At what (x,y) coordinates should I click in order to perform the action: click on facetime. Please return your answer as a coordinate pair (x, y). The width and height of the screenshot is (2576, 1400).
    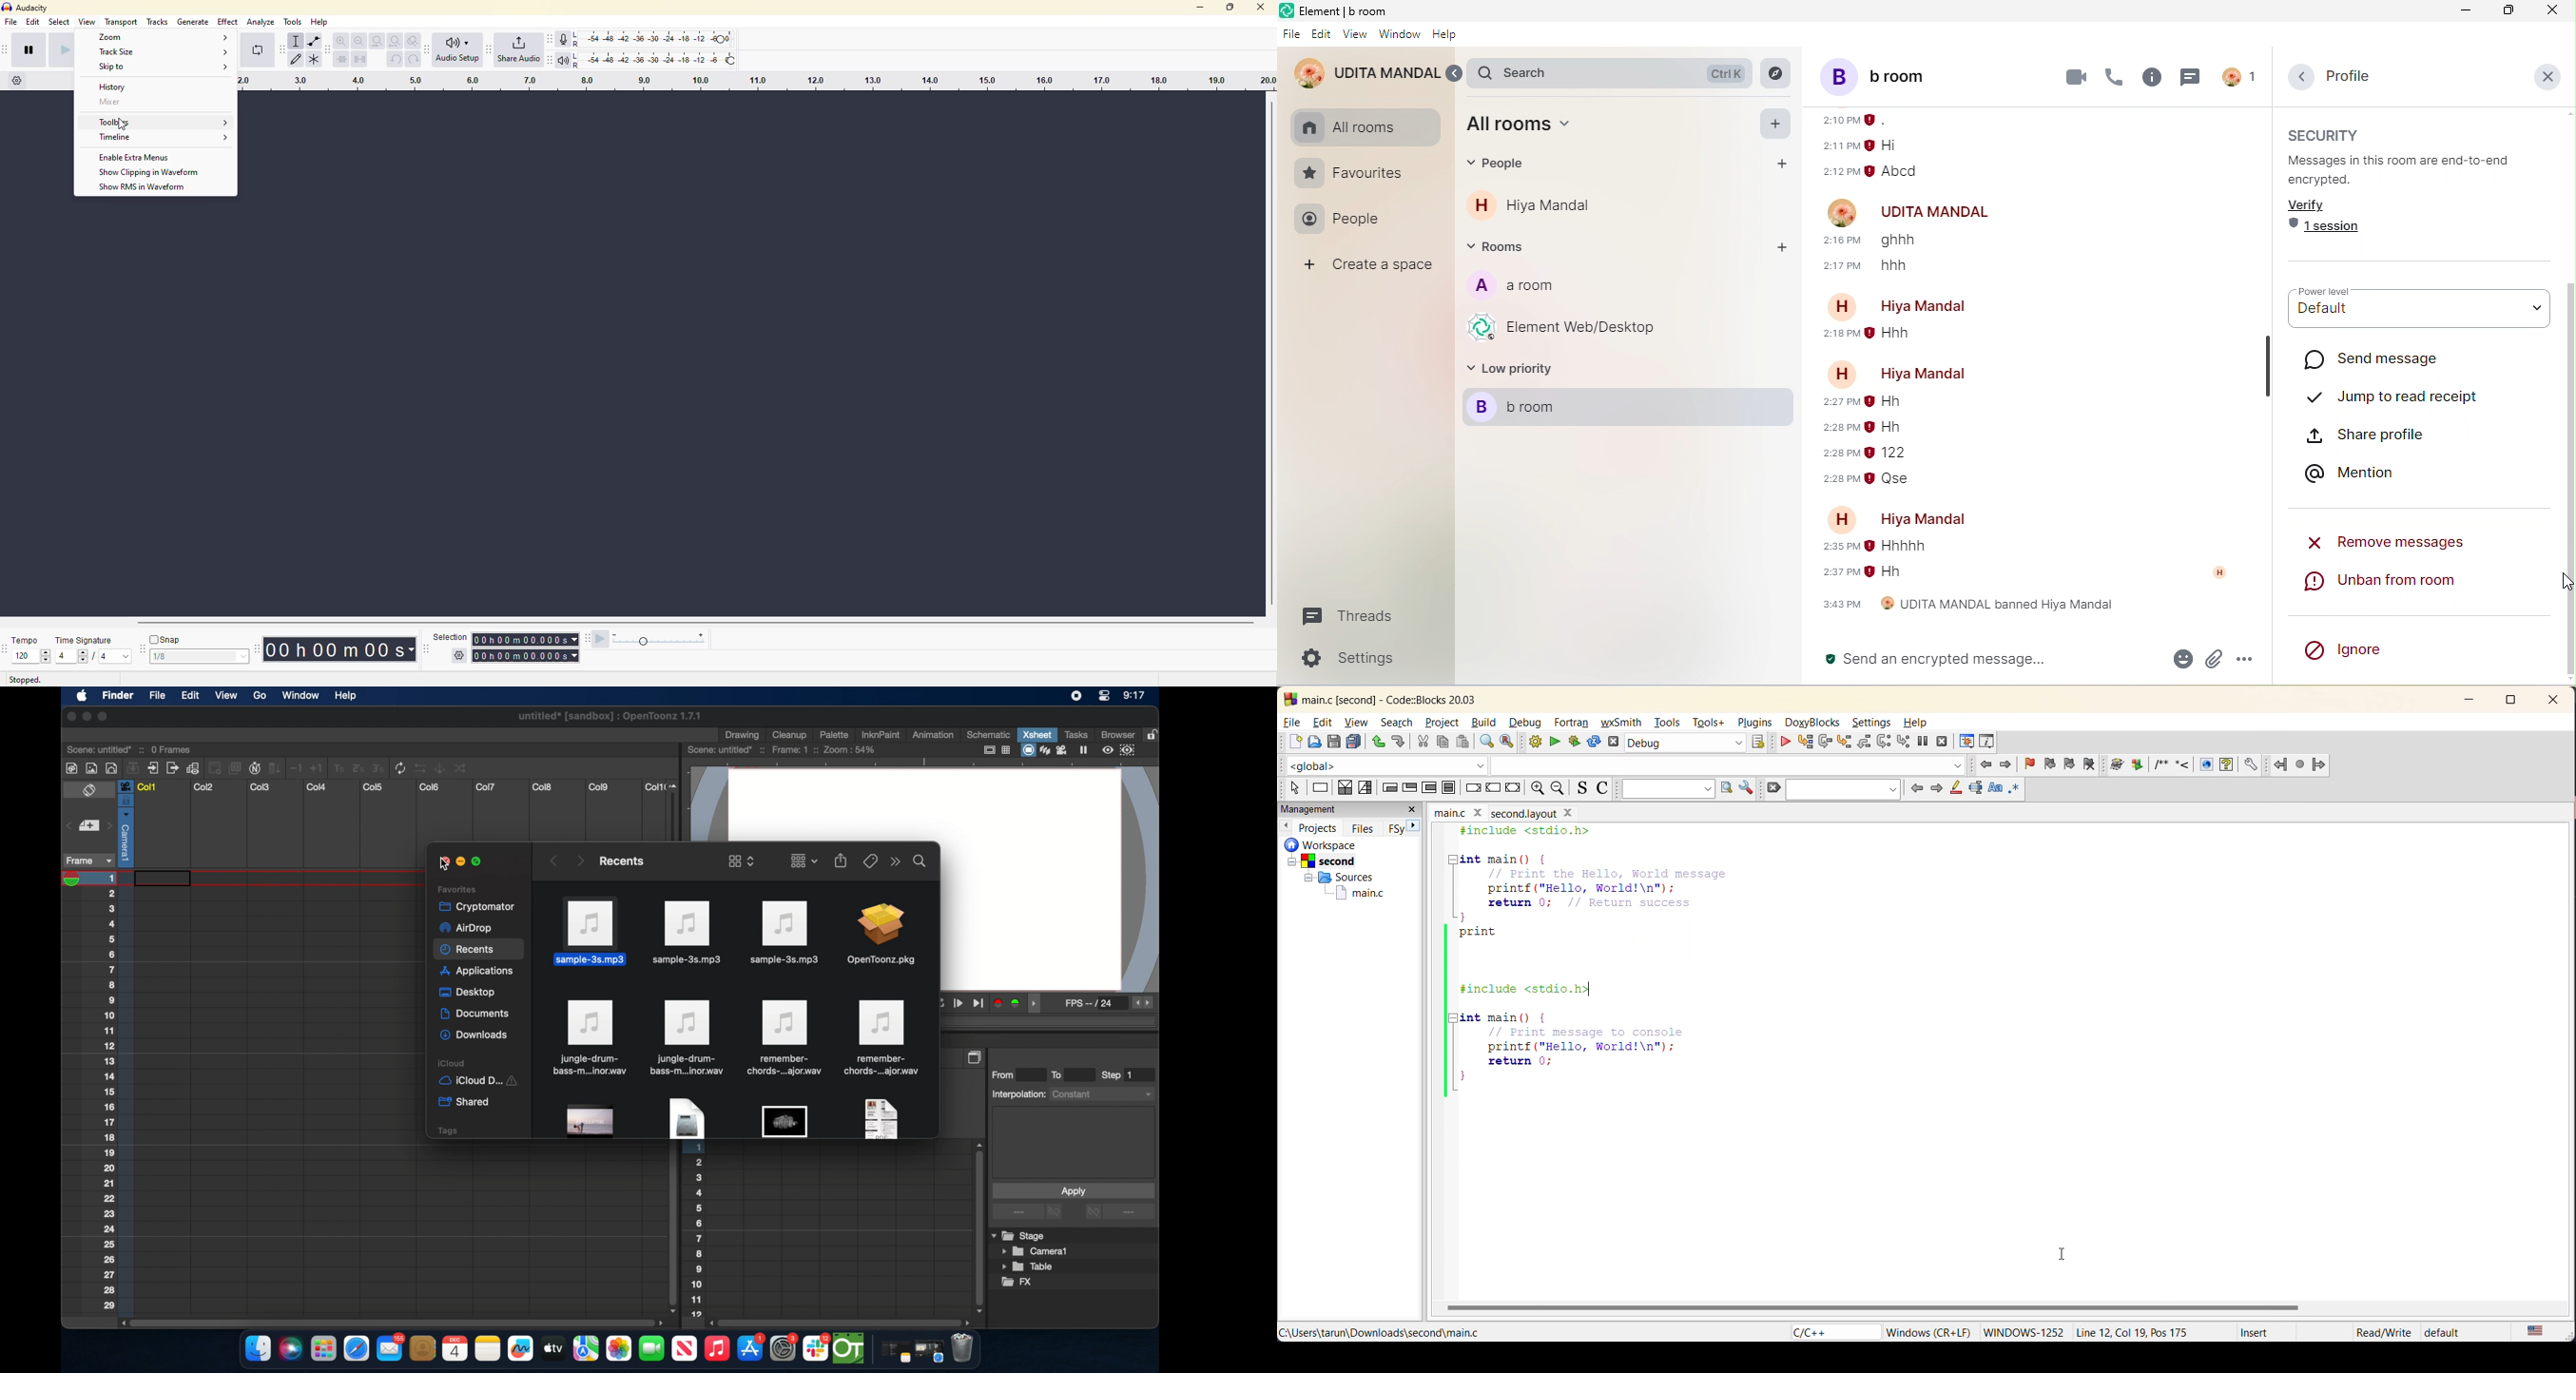
    Looking at the image, I should click on (652, 1347).